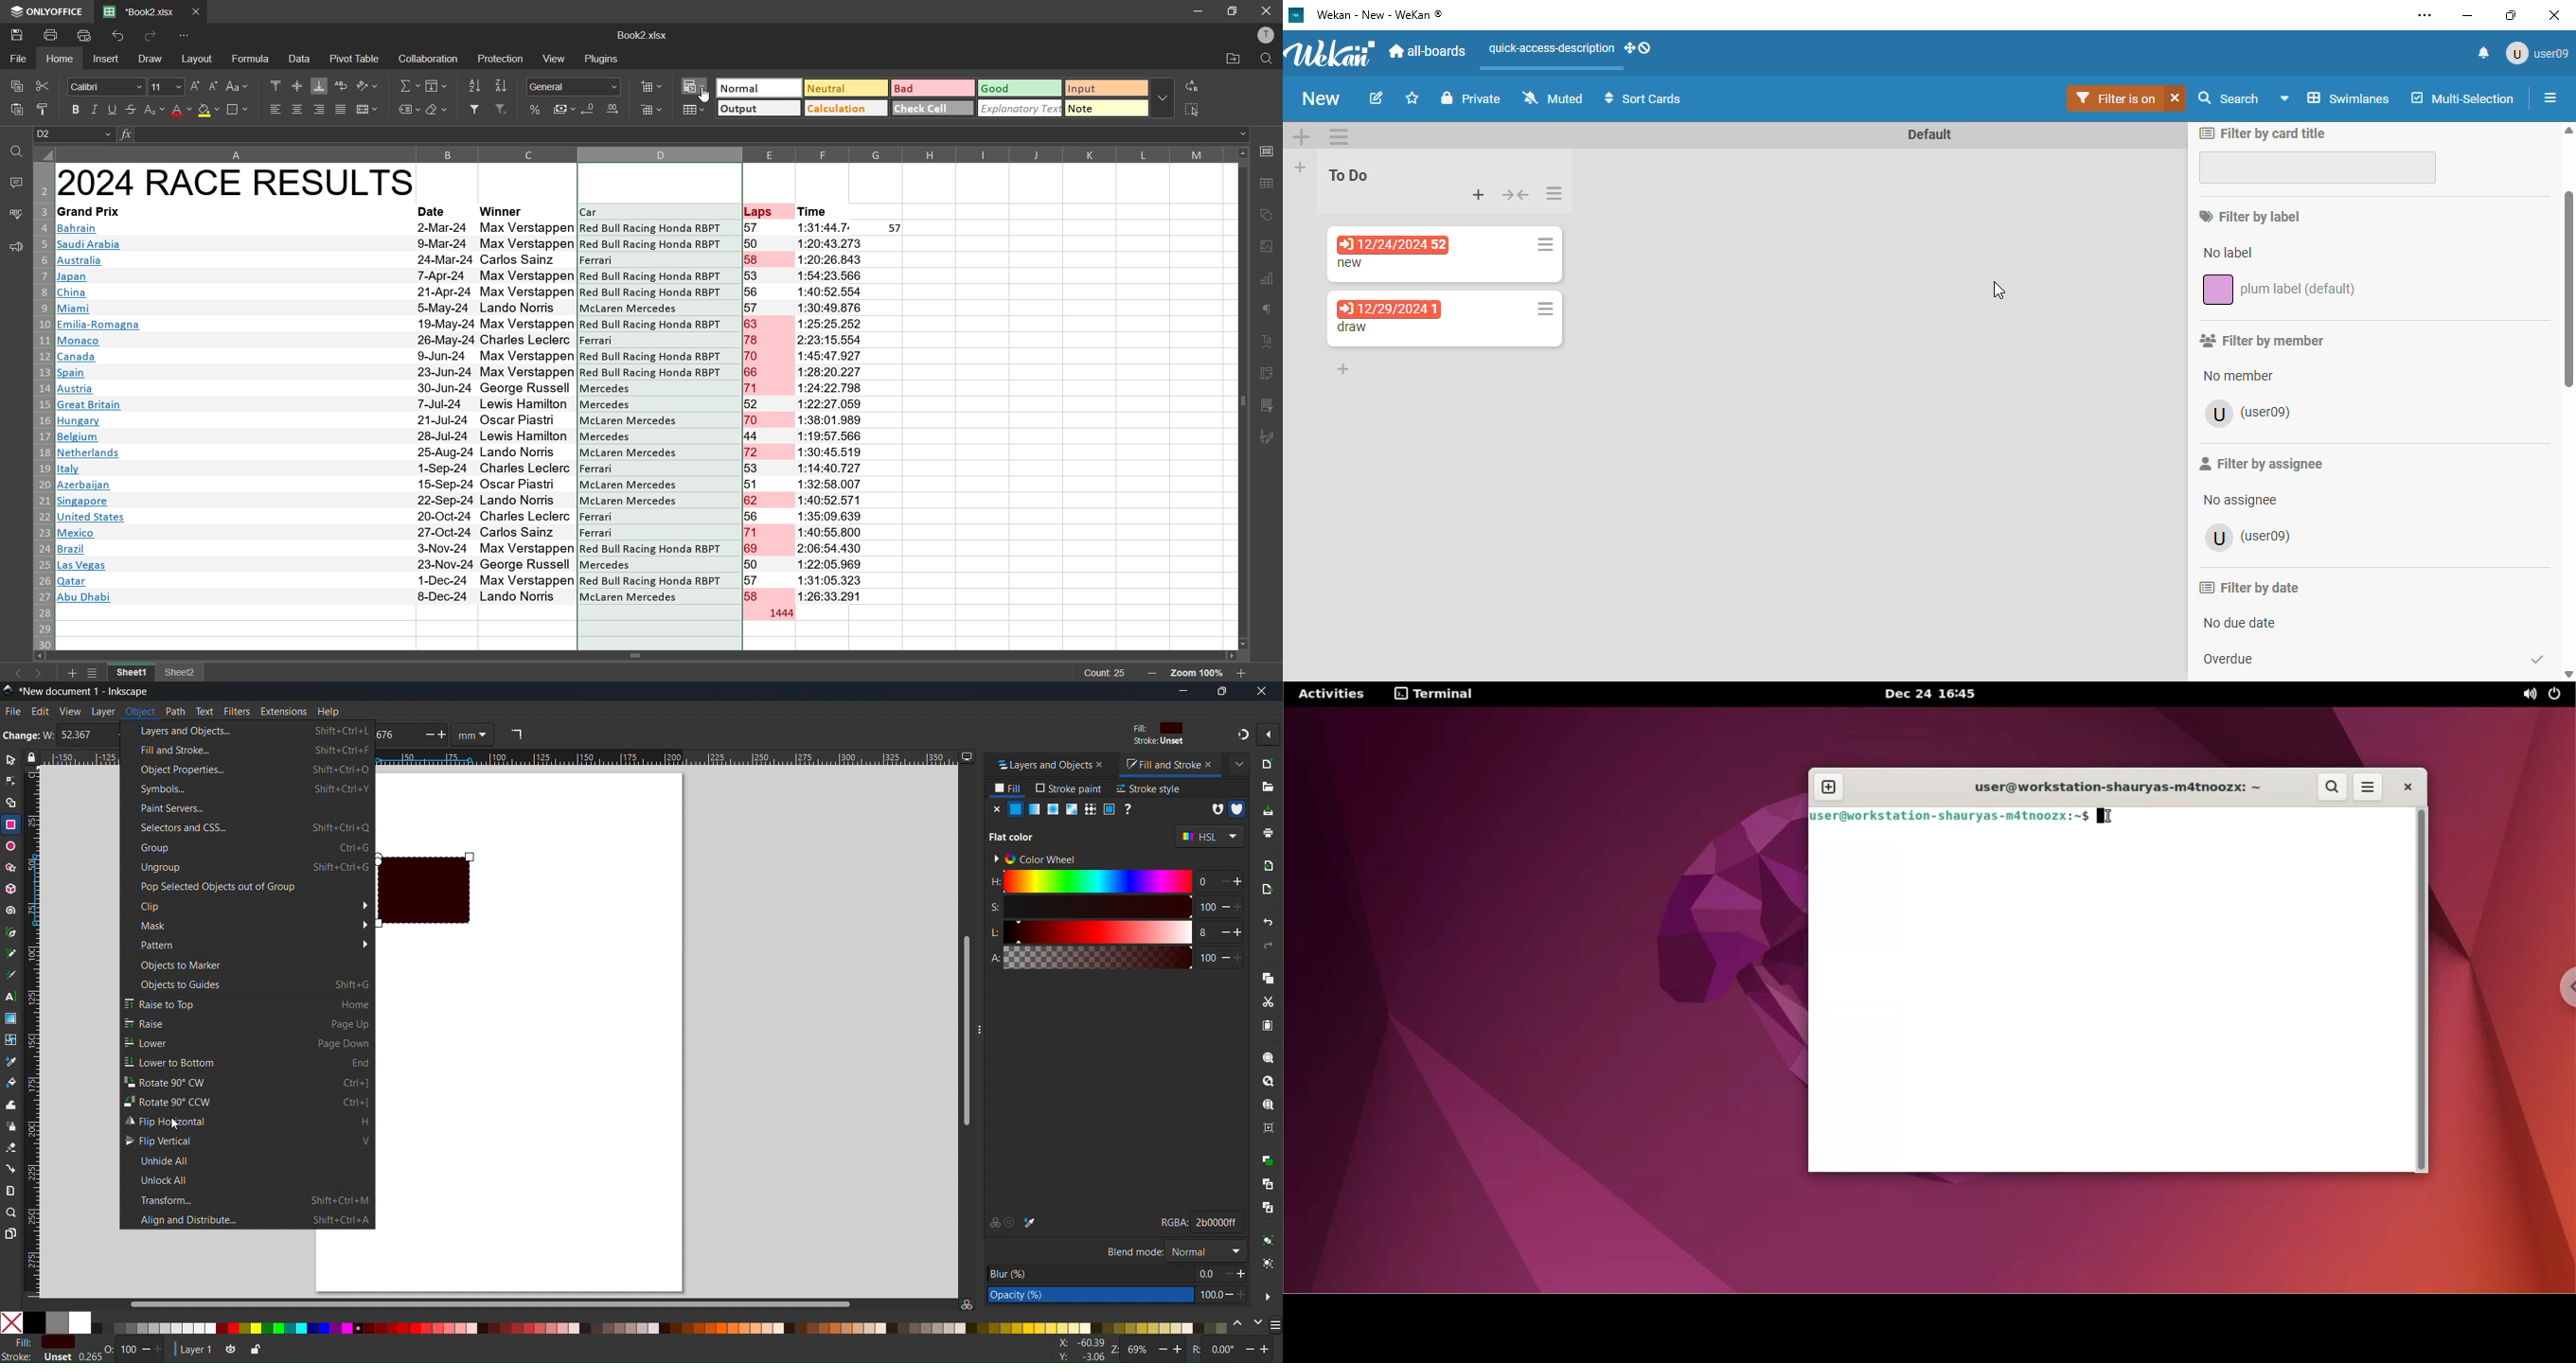 The width and height of the screenshot is (2576, 1372). Describe the element at coordinates (1109, 809) in the screenshot. I see `Swatch` at that location.